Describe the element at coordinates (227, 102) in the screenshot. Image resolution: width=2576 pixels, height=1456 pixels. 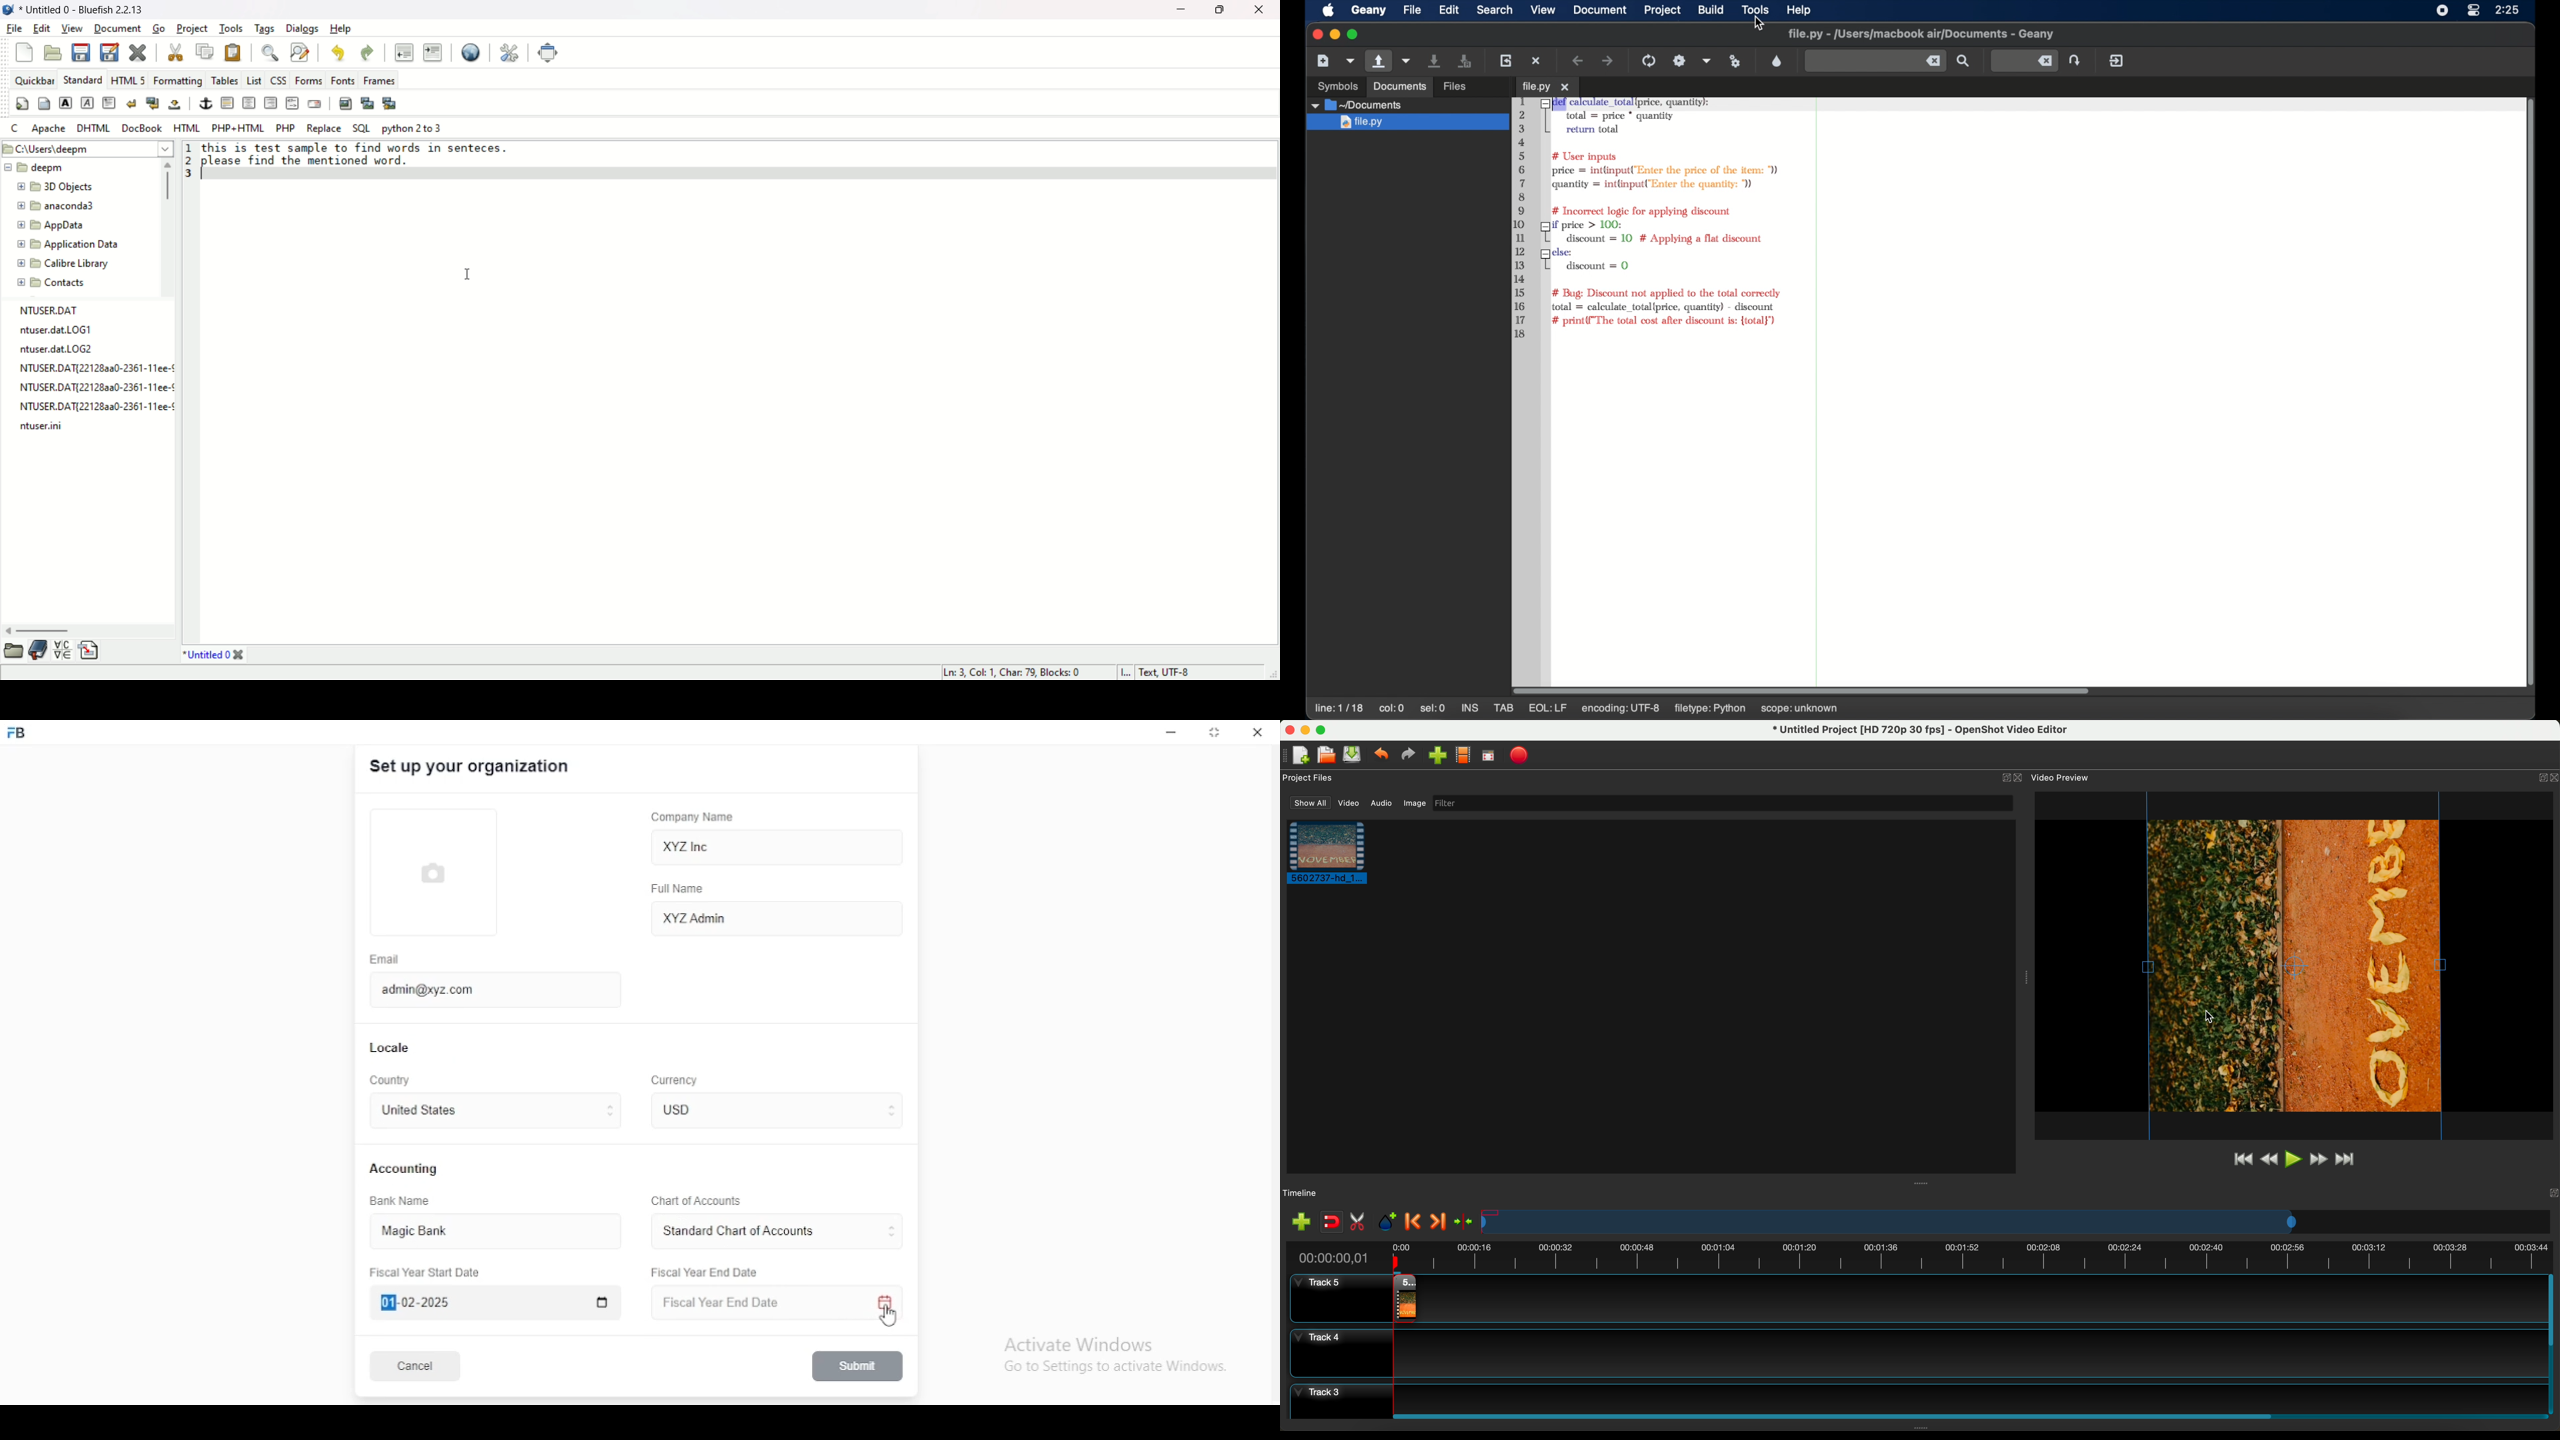
I see `horizontal rule` at that location.